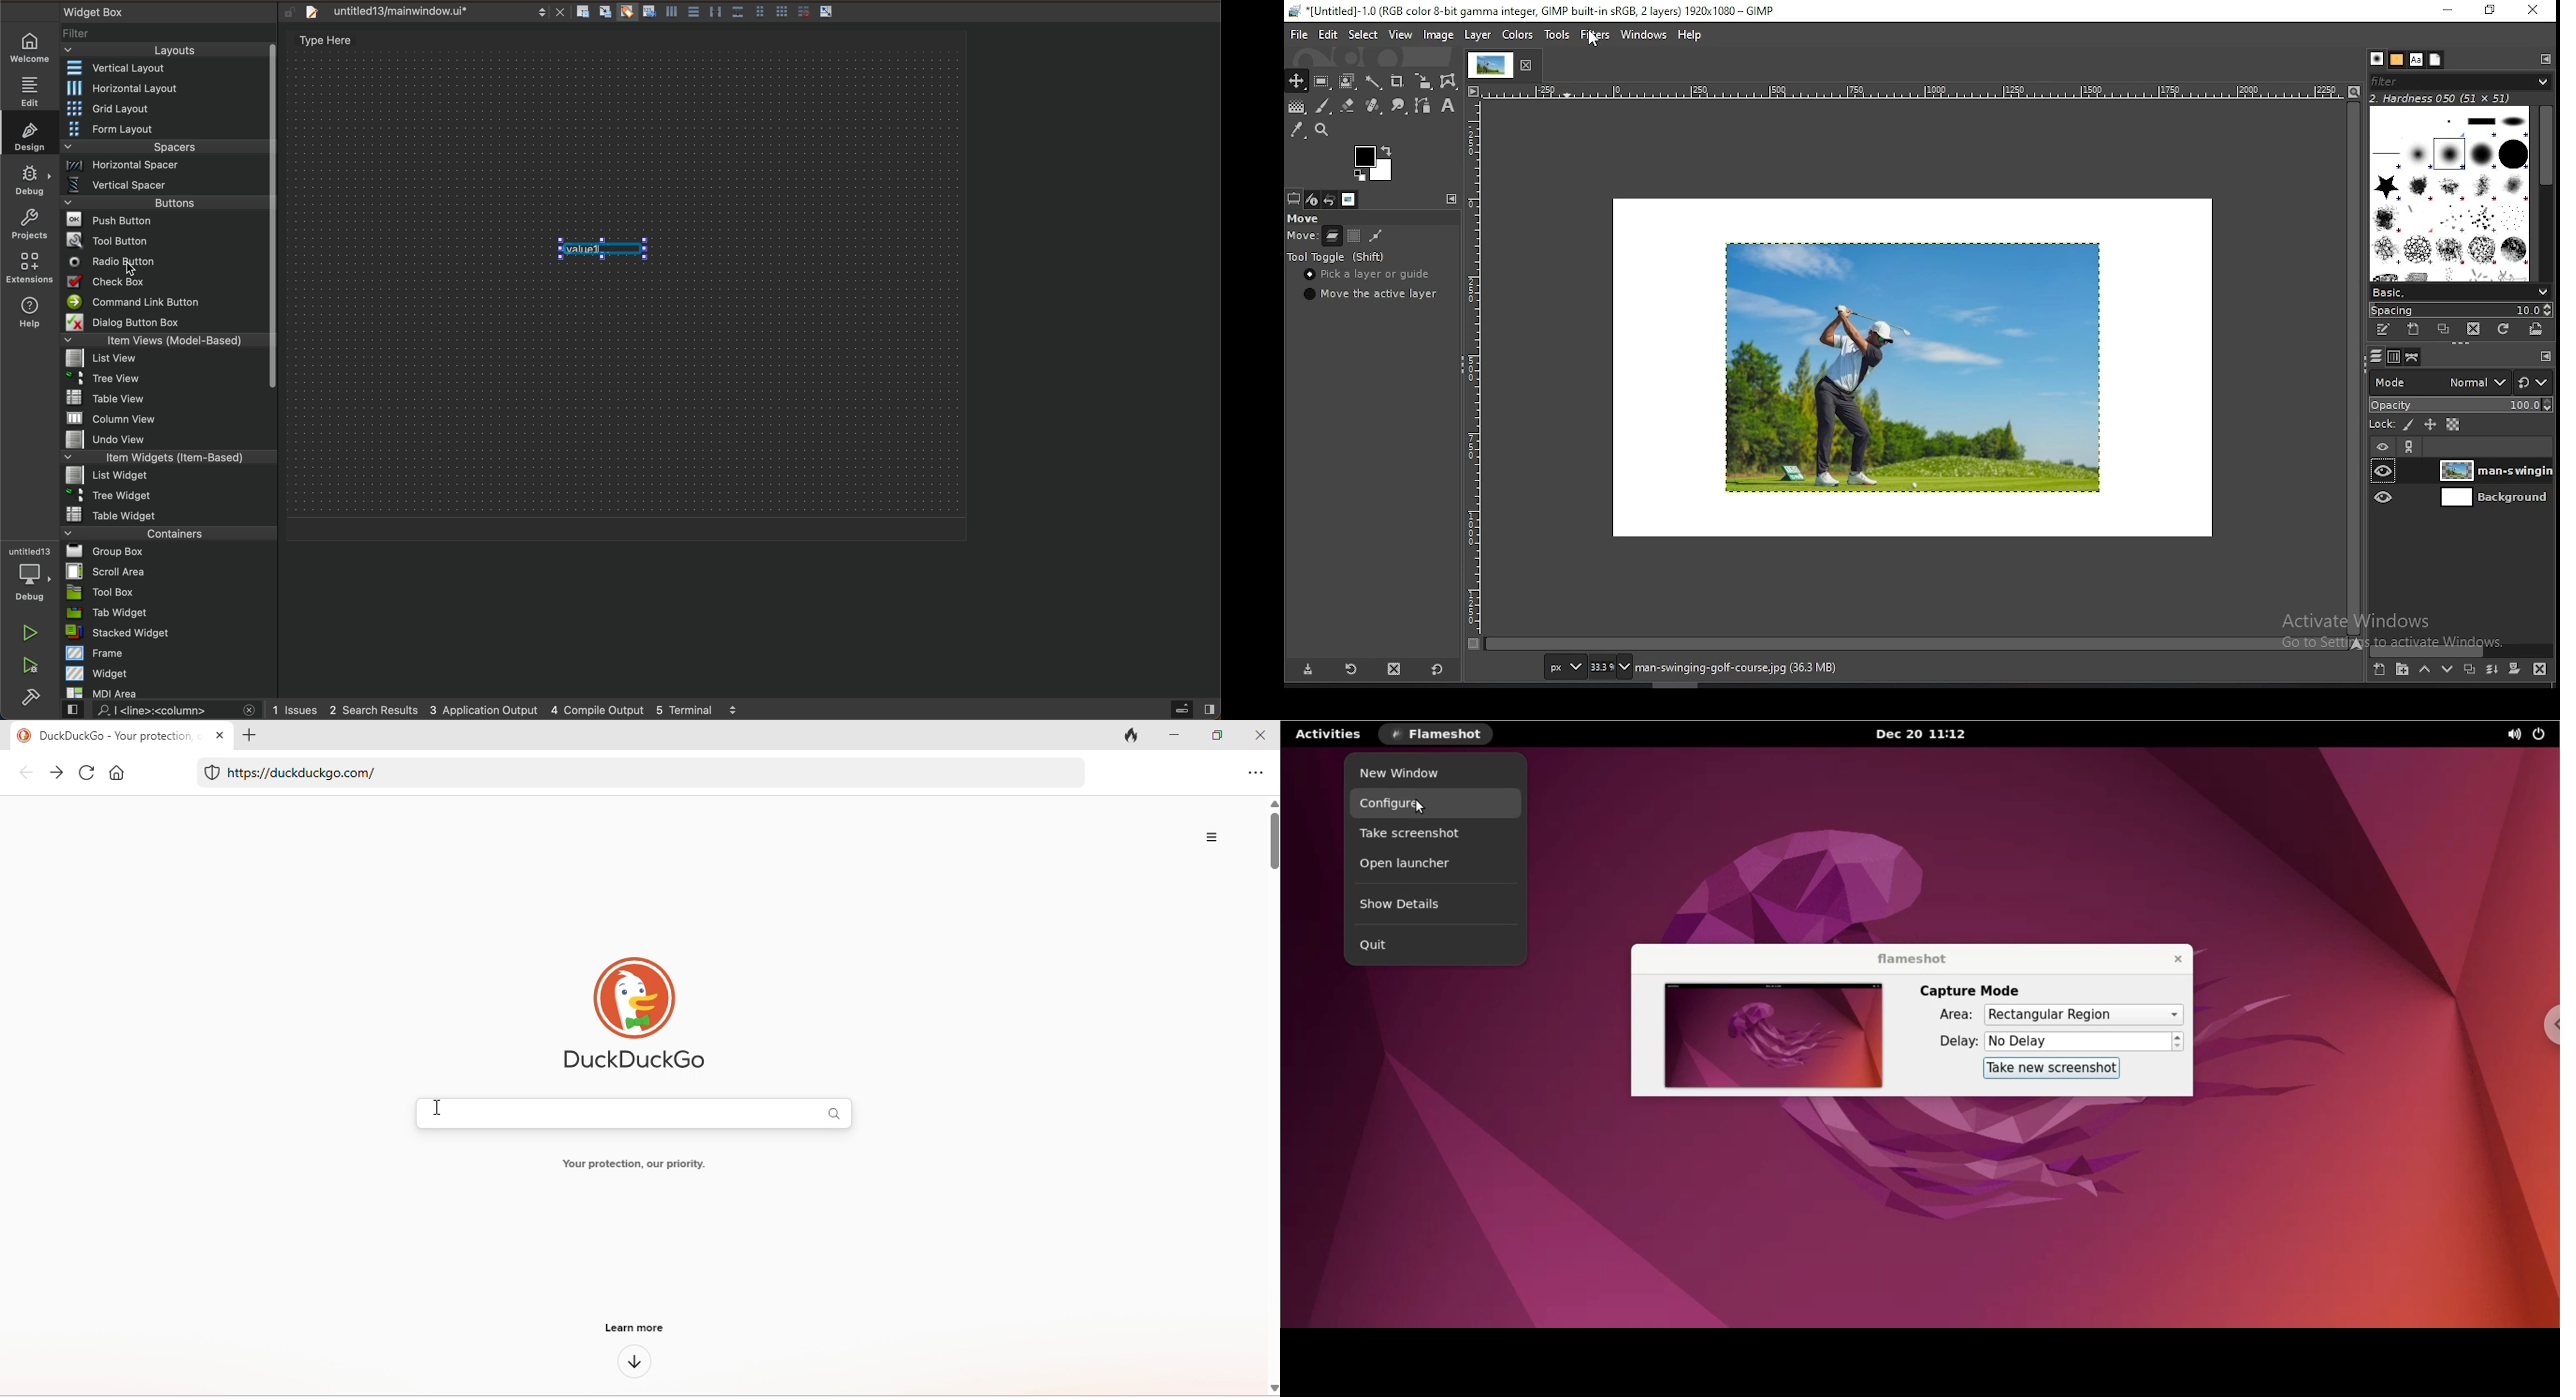  I want to click on add, so click(249, 735).